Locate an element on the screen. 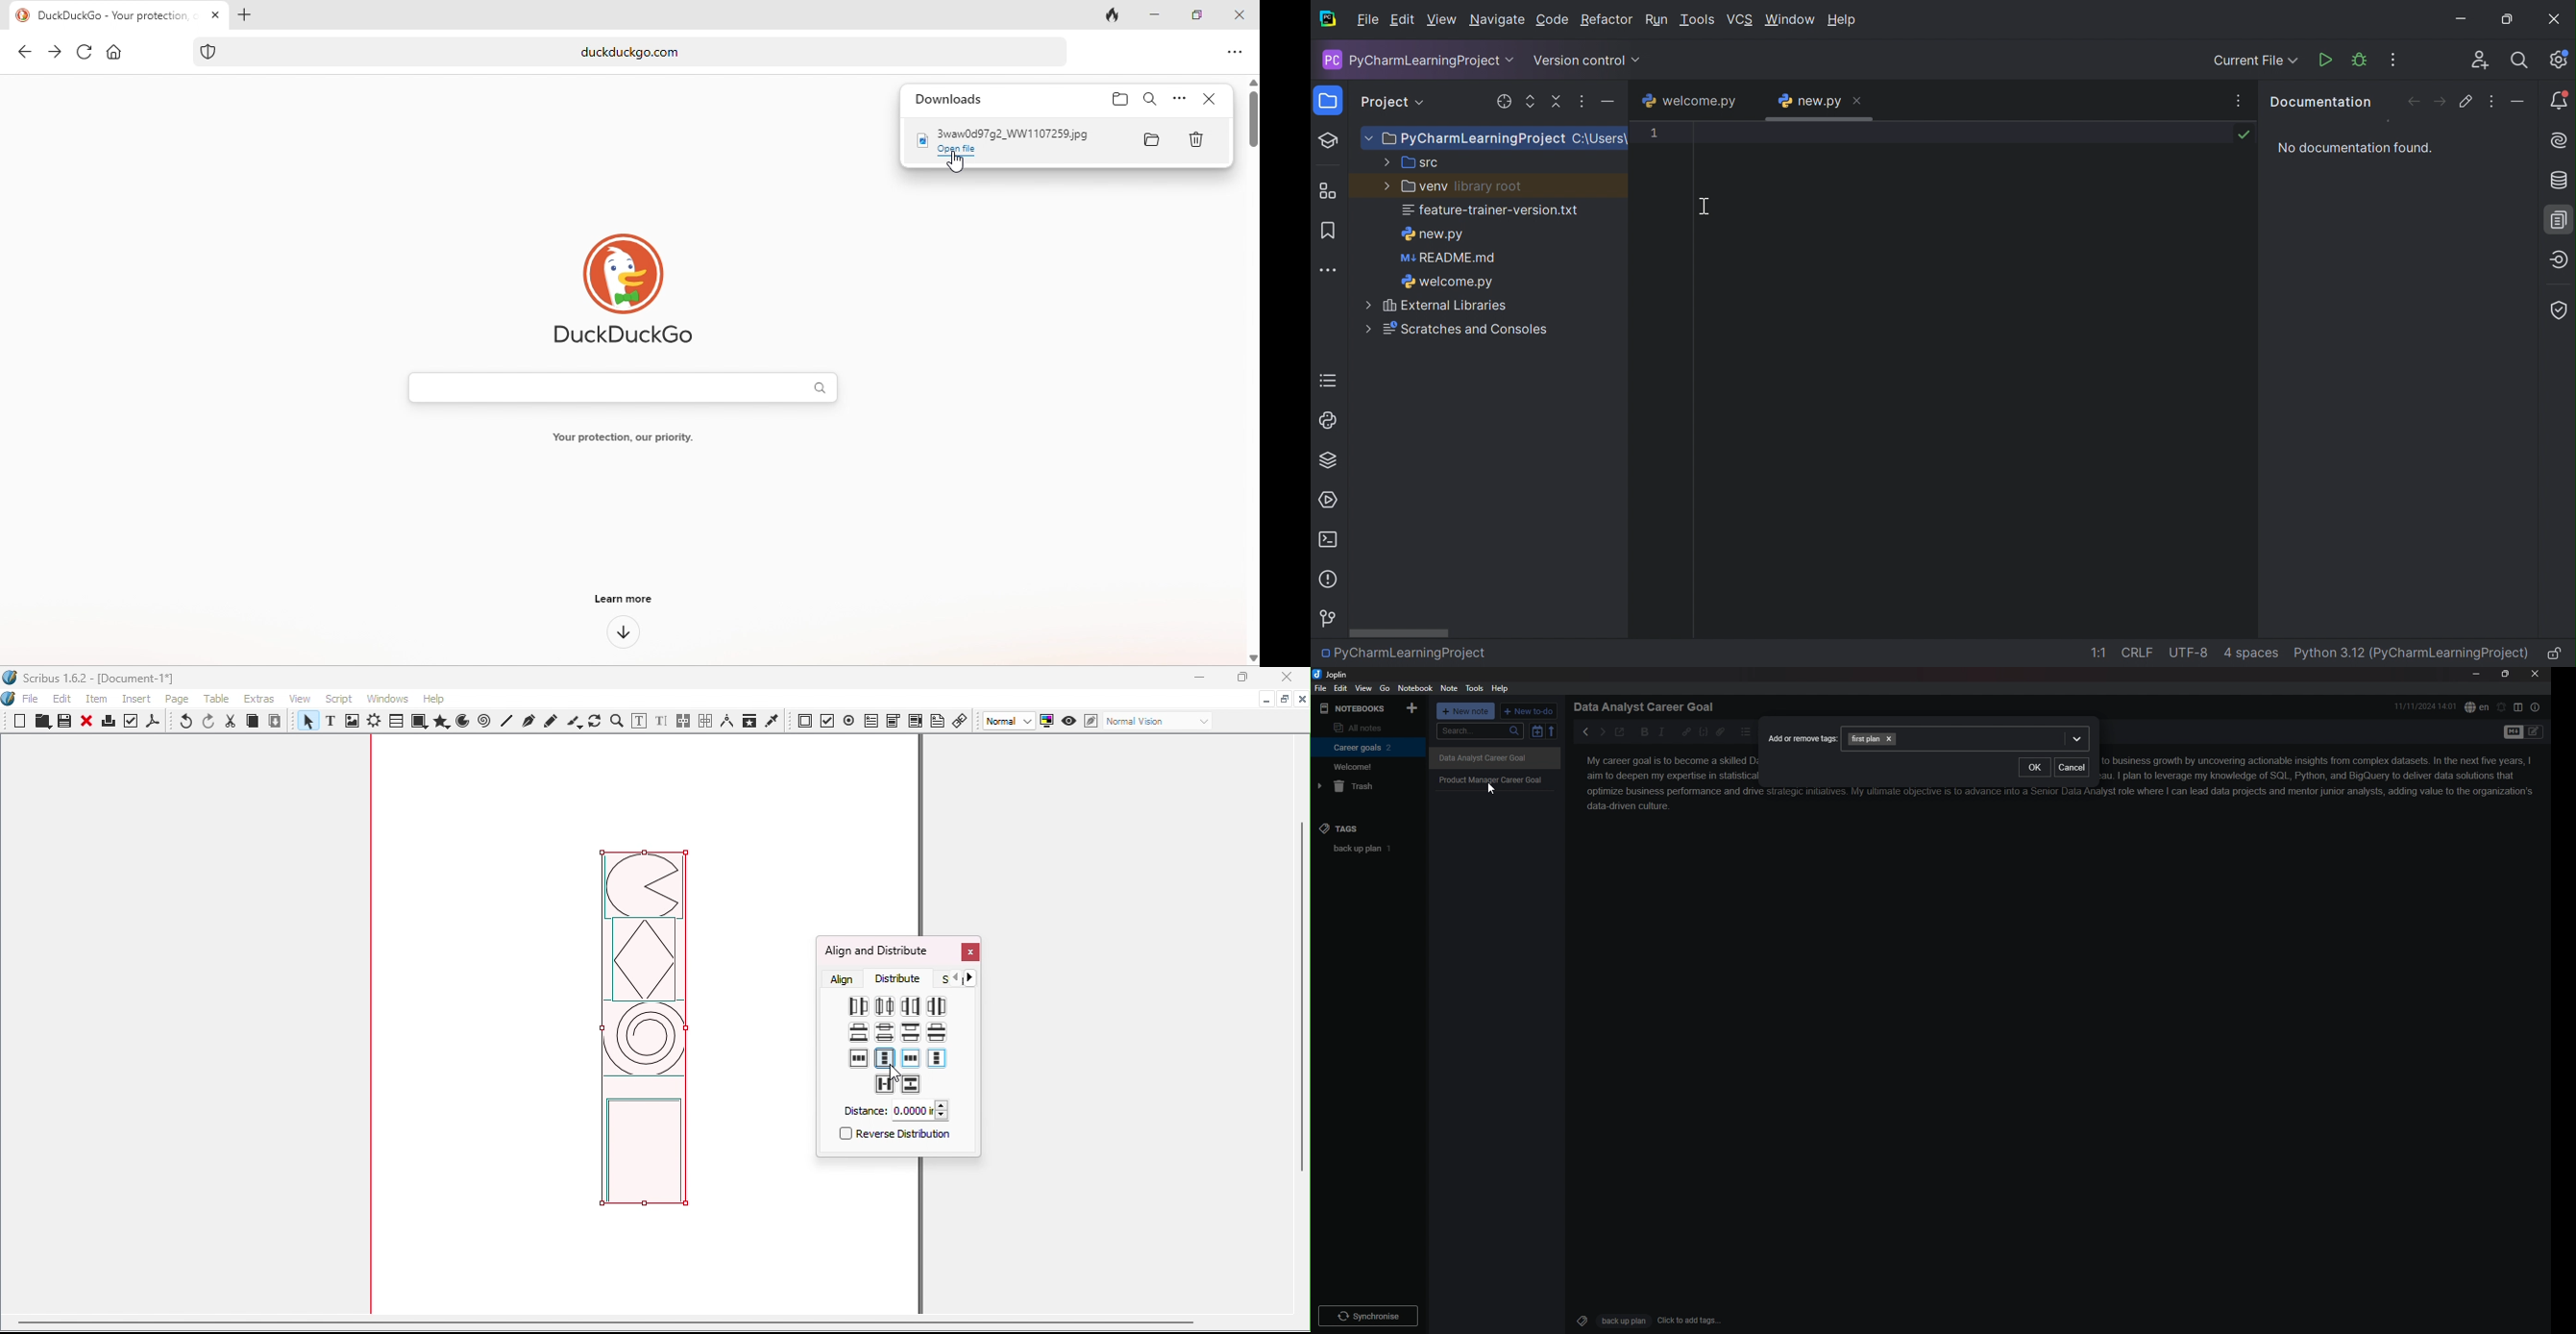 The width and height of the screenshot is (2576, 1344). Help is located at coordinates (1845, 20).